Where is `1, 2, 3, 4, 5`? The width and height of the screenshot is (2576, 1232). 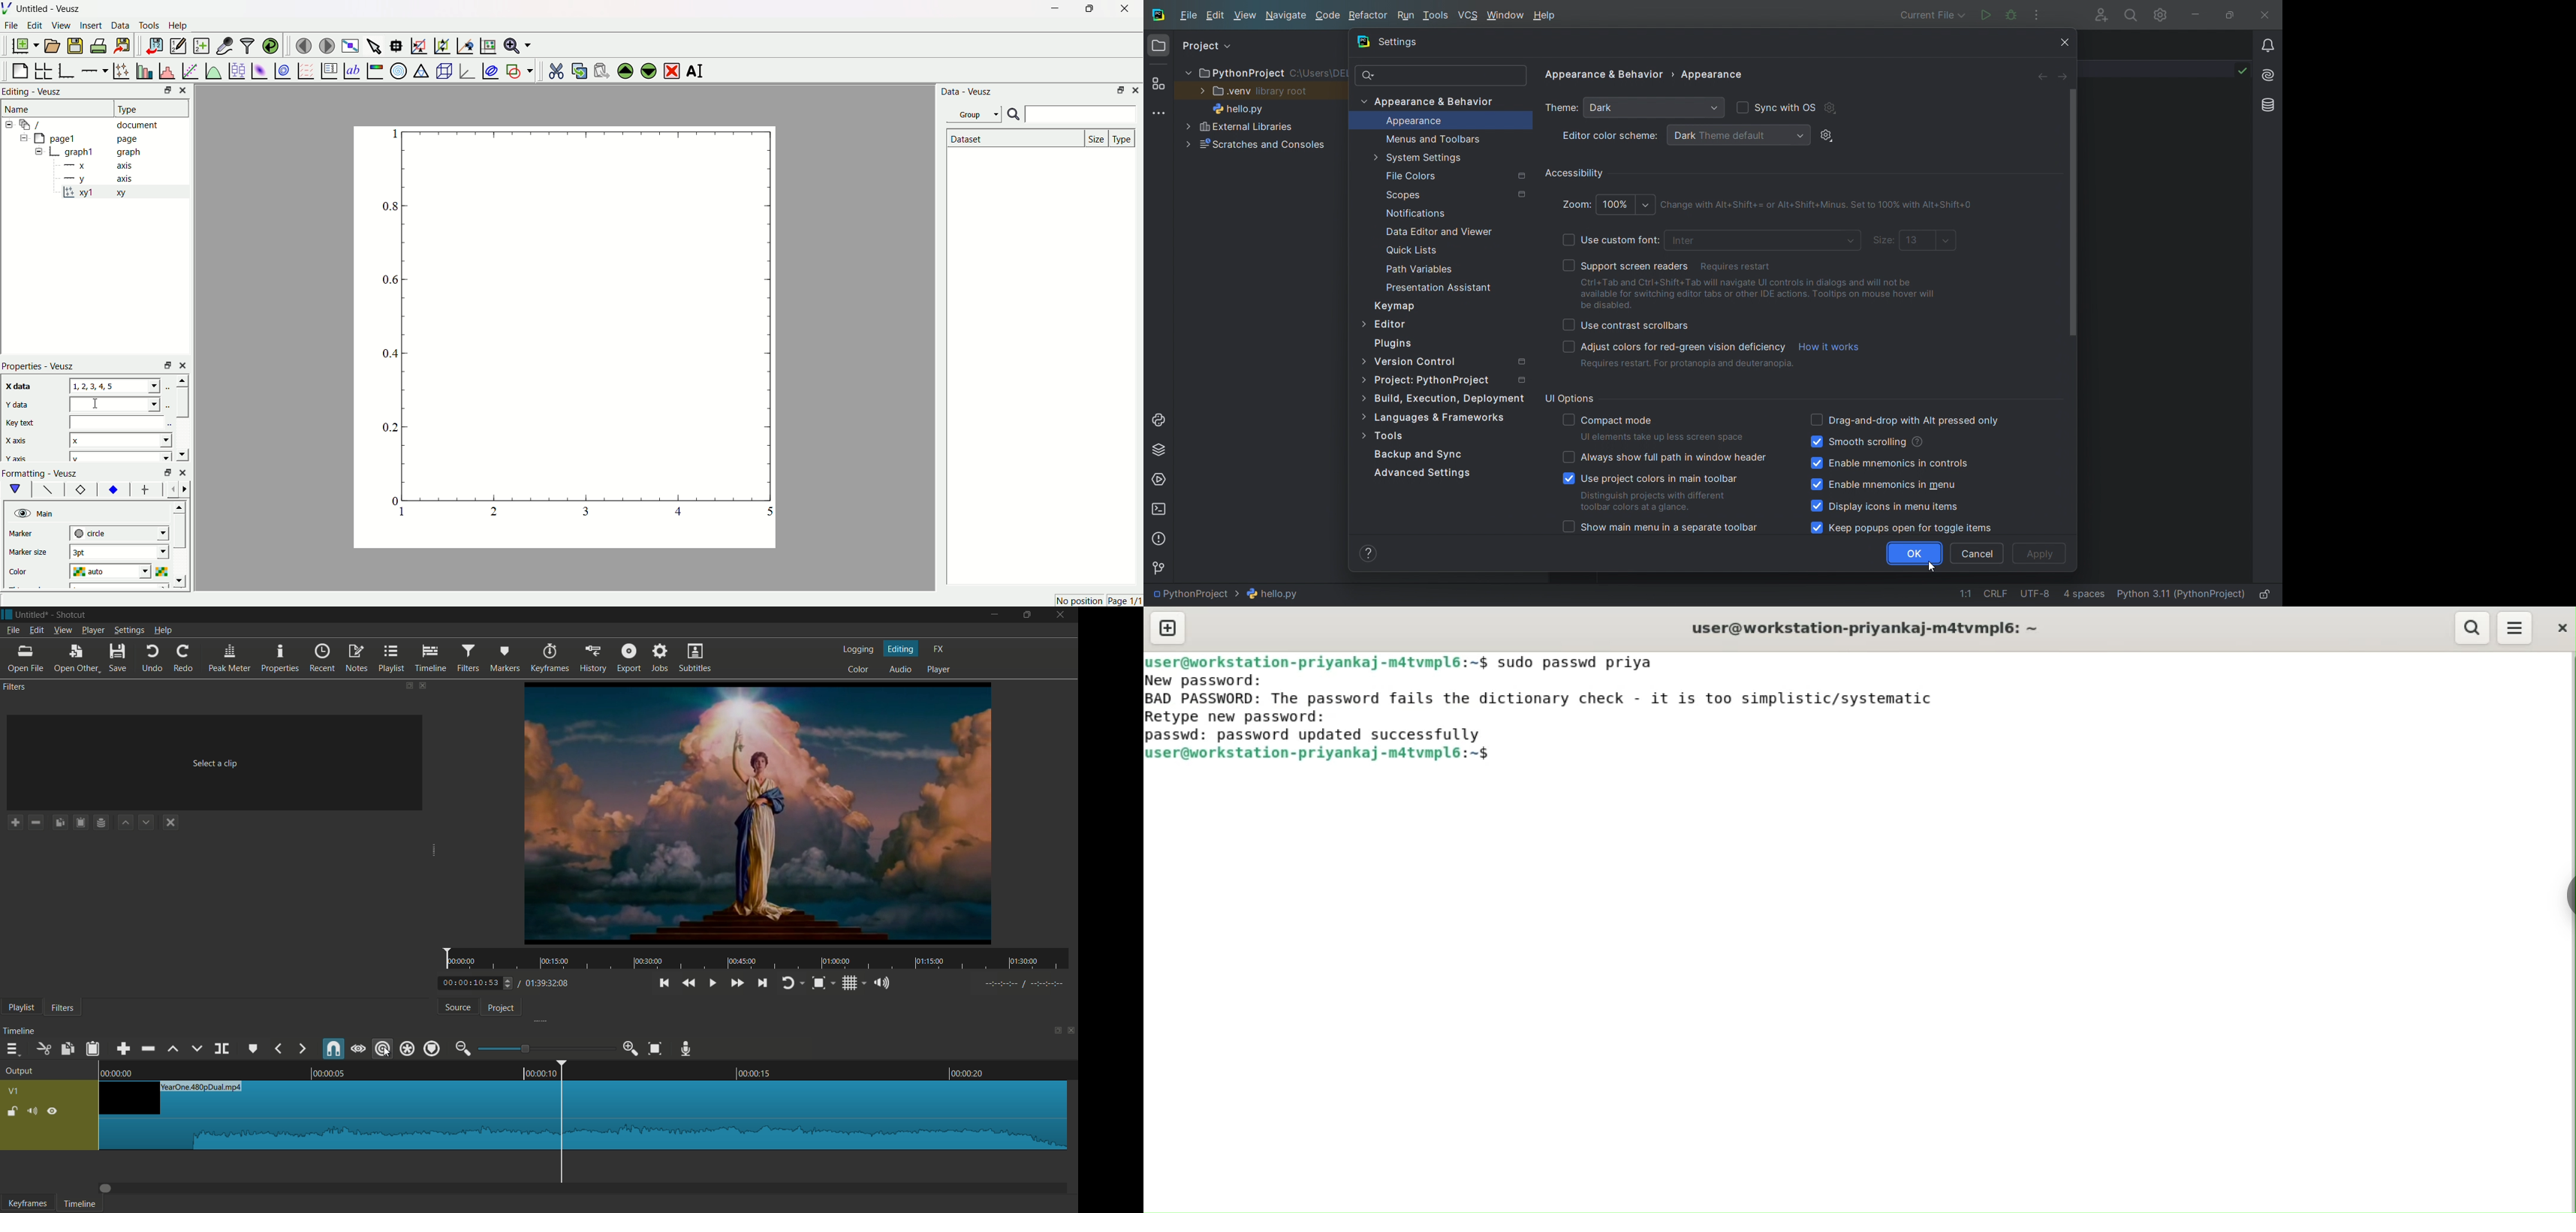
1, 2, 3, 4, 5 is located at coordinates (116, 386).